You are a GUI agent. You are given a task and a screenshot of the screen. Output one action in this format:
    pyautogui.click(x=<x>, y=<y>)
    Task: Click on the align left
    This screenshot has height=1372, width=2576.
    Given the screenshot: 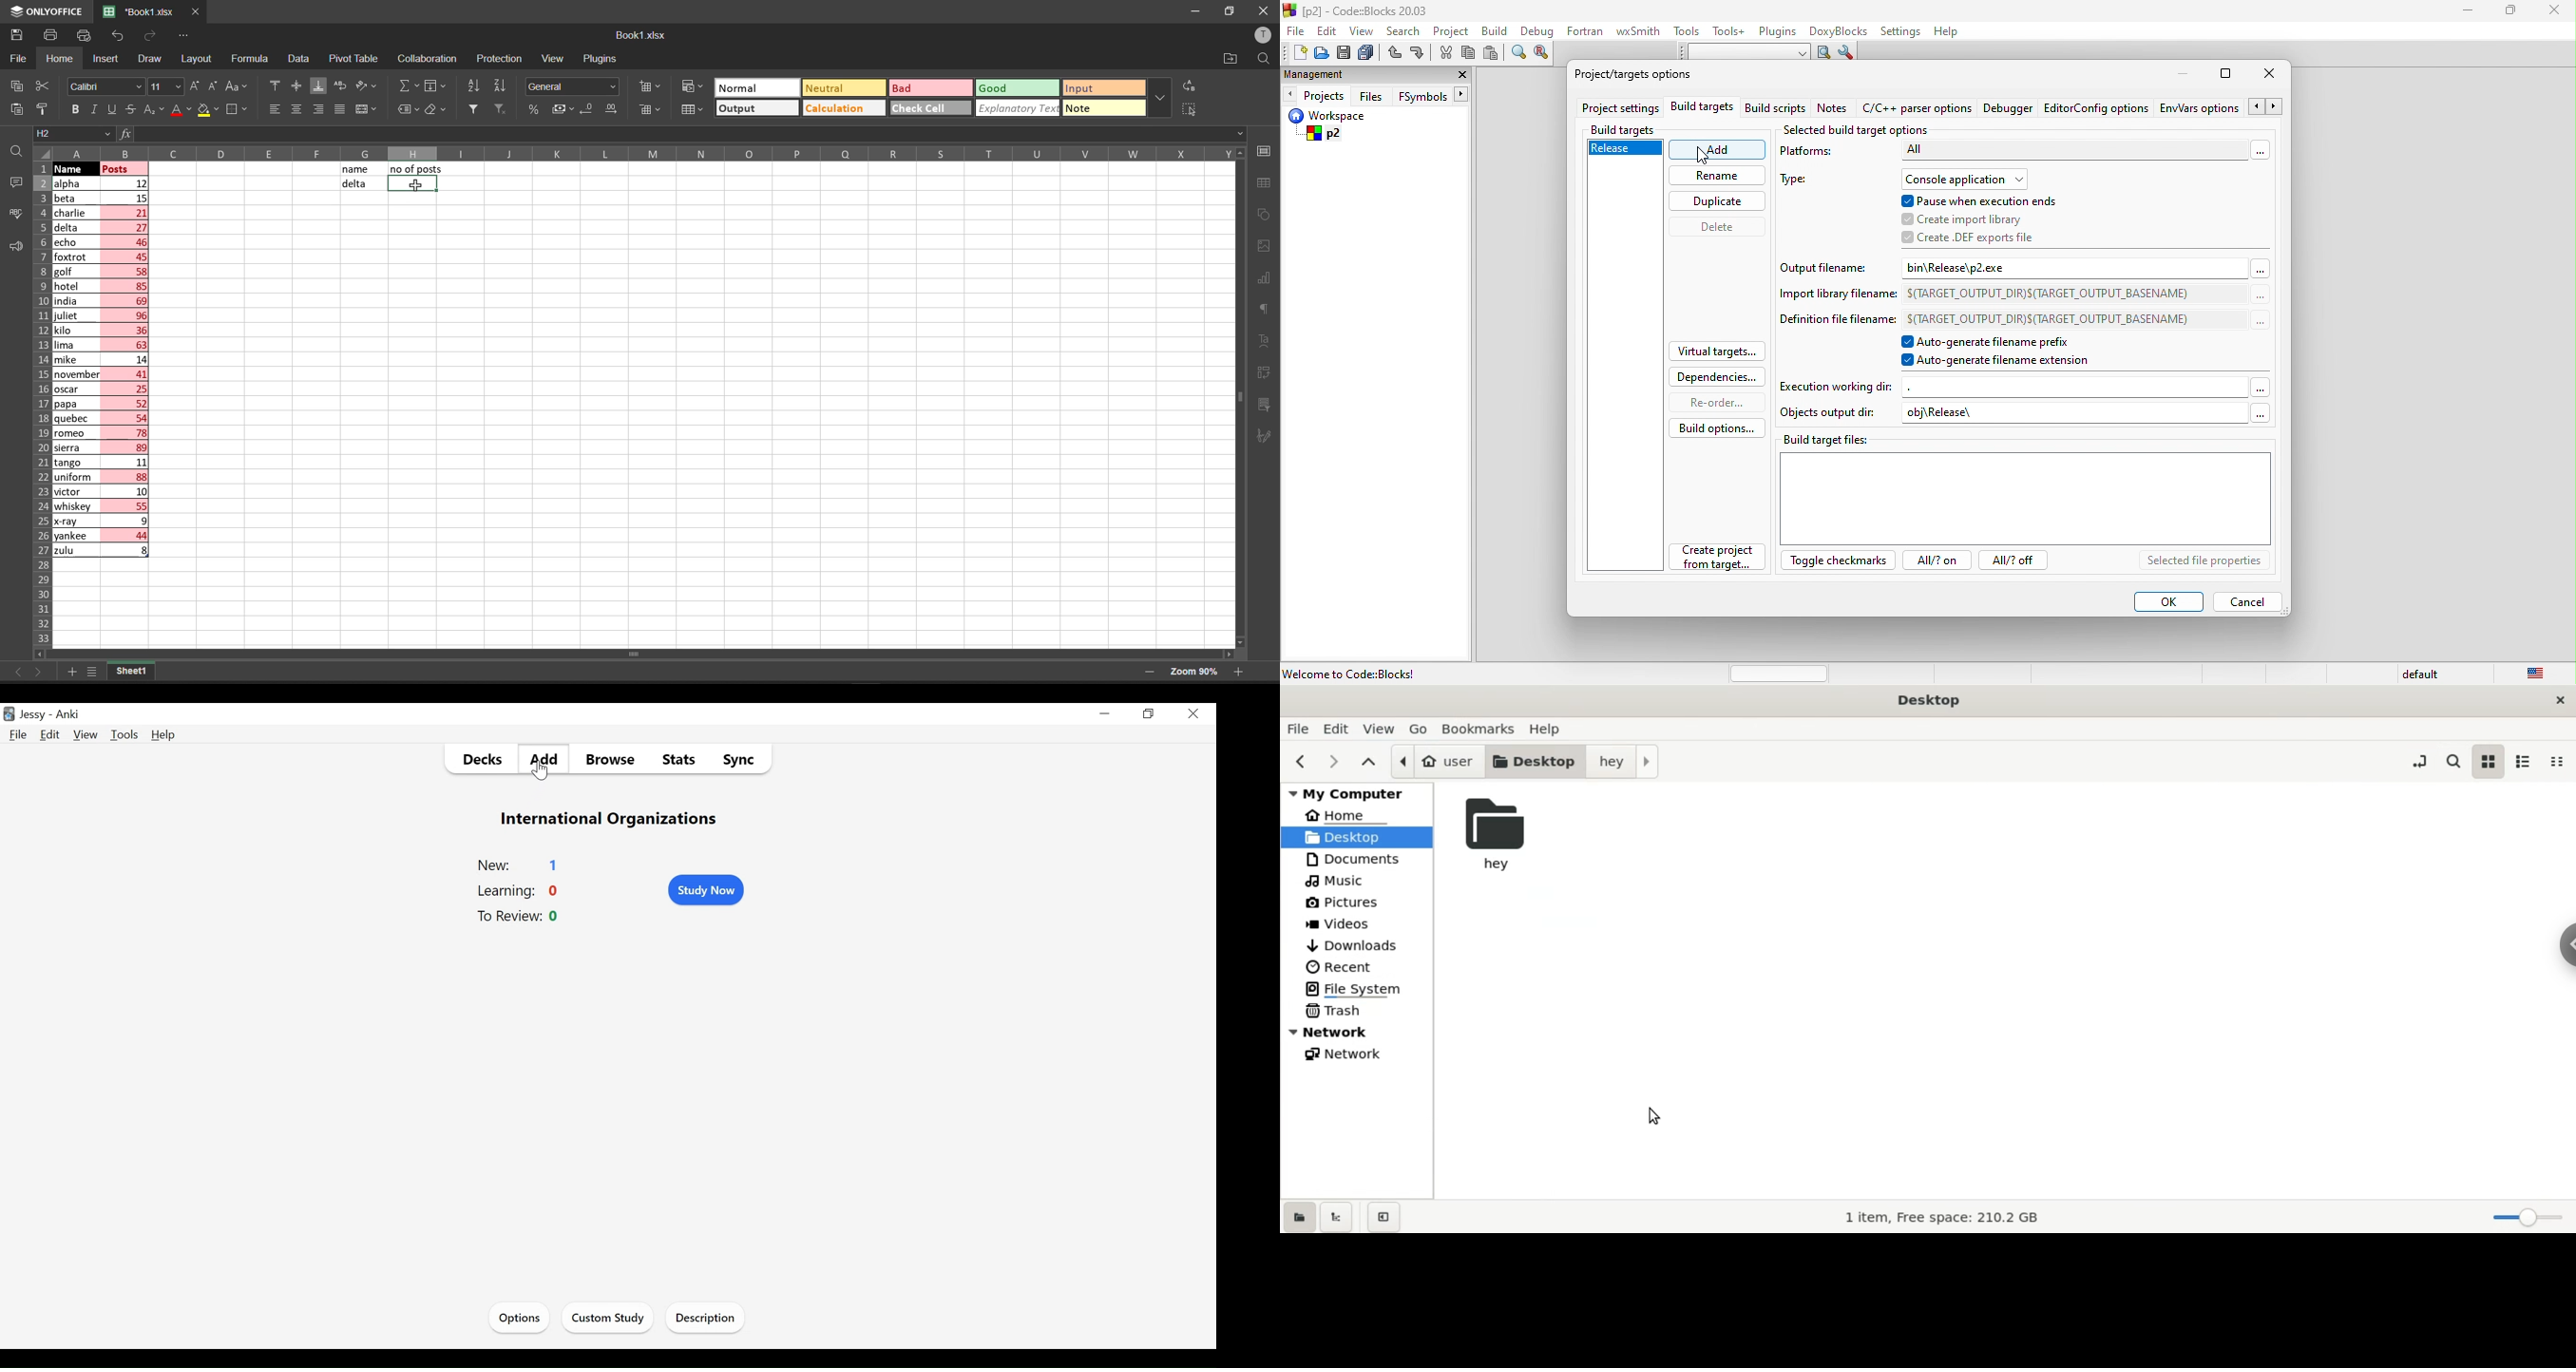 What is the action you would take?
    pyautogui.click(x=273, y=110)
    